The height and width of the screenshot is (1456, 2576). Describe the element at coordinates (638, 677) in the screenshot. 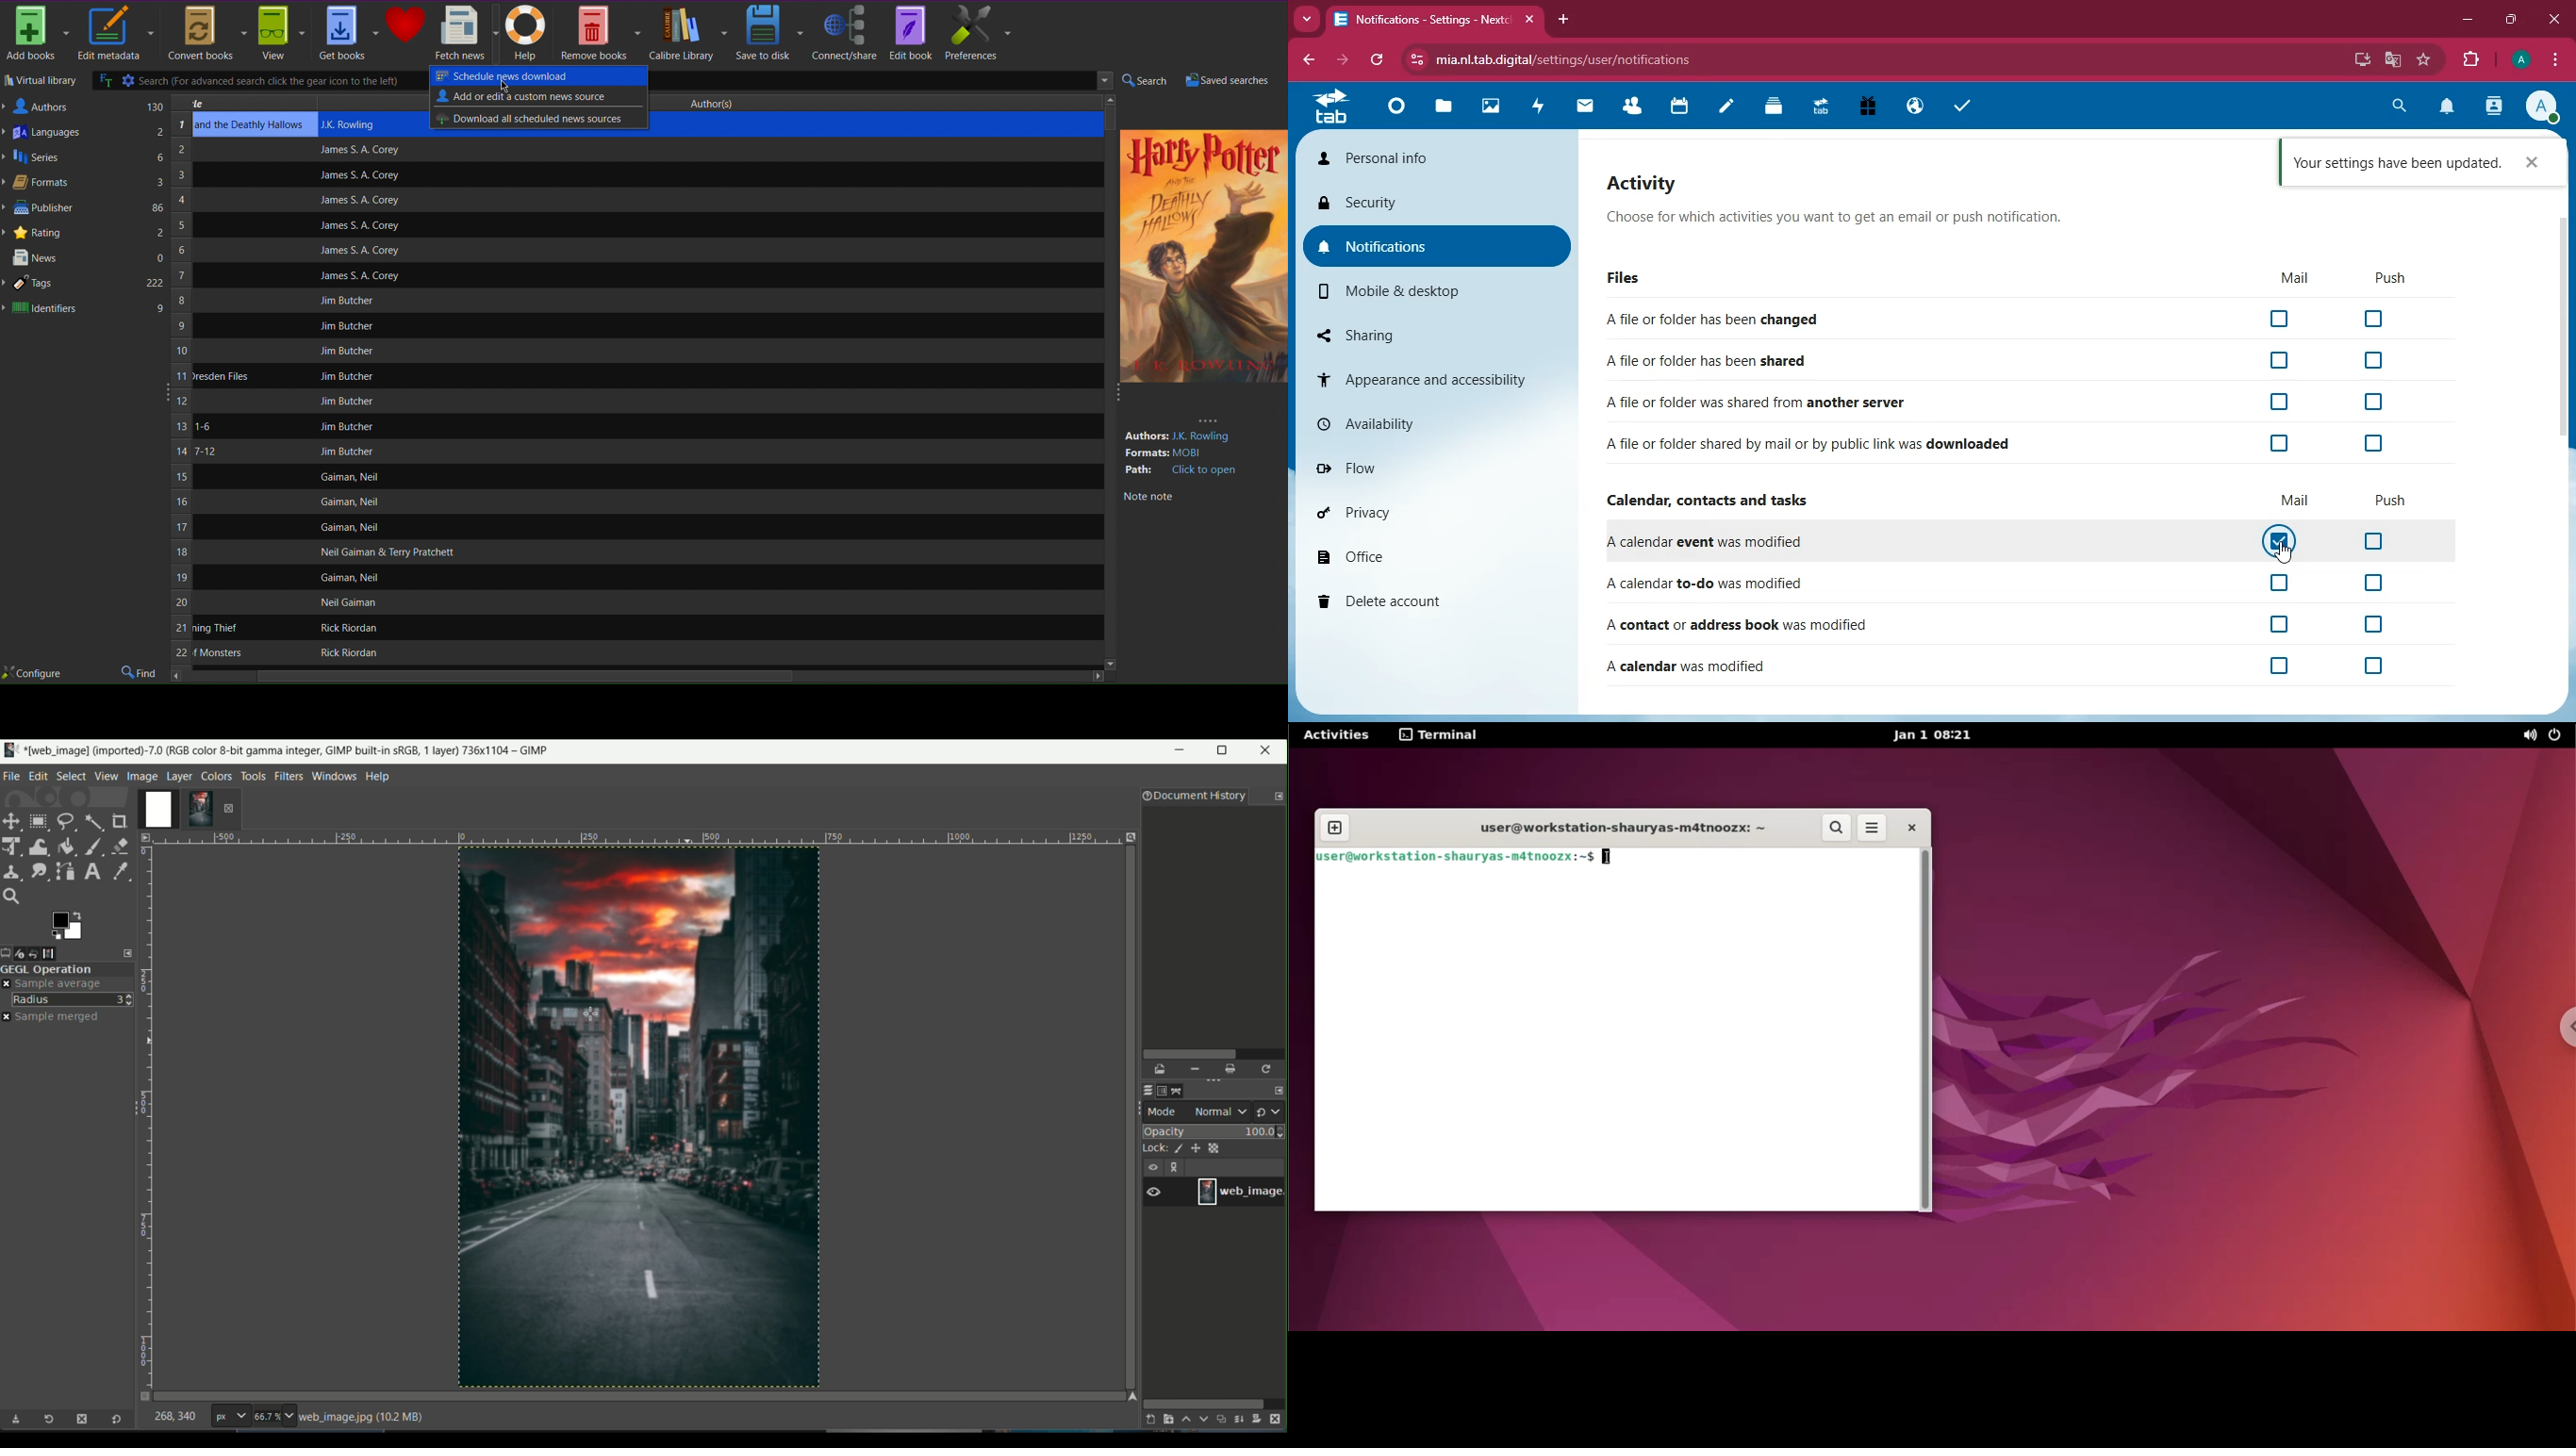

I see `Scrollbar` at that location.